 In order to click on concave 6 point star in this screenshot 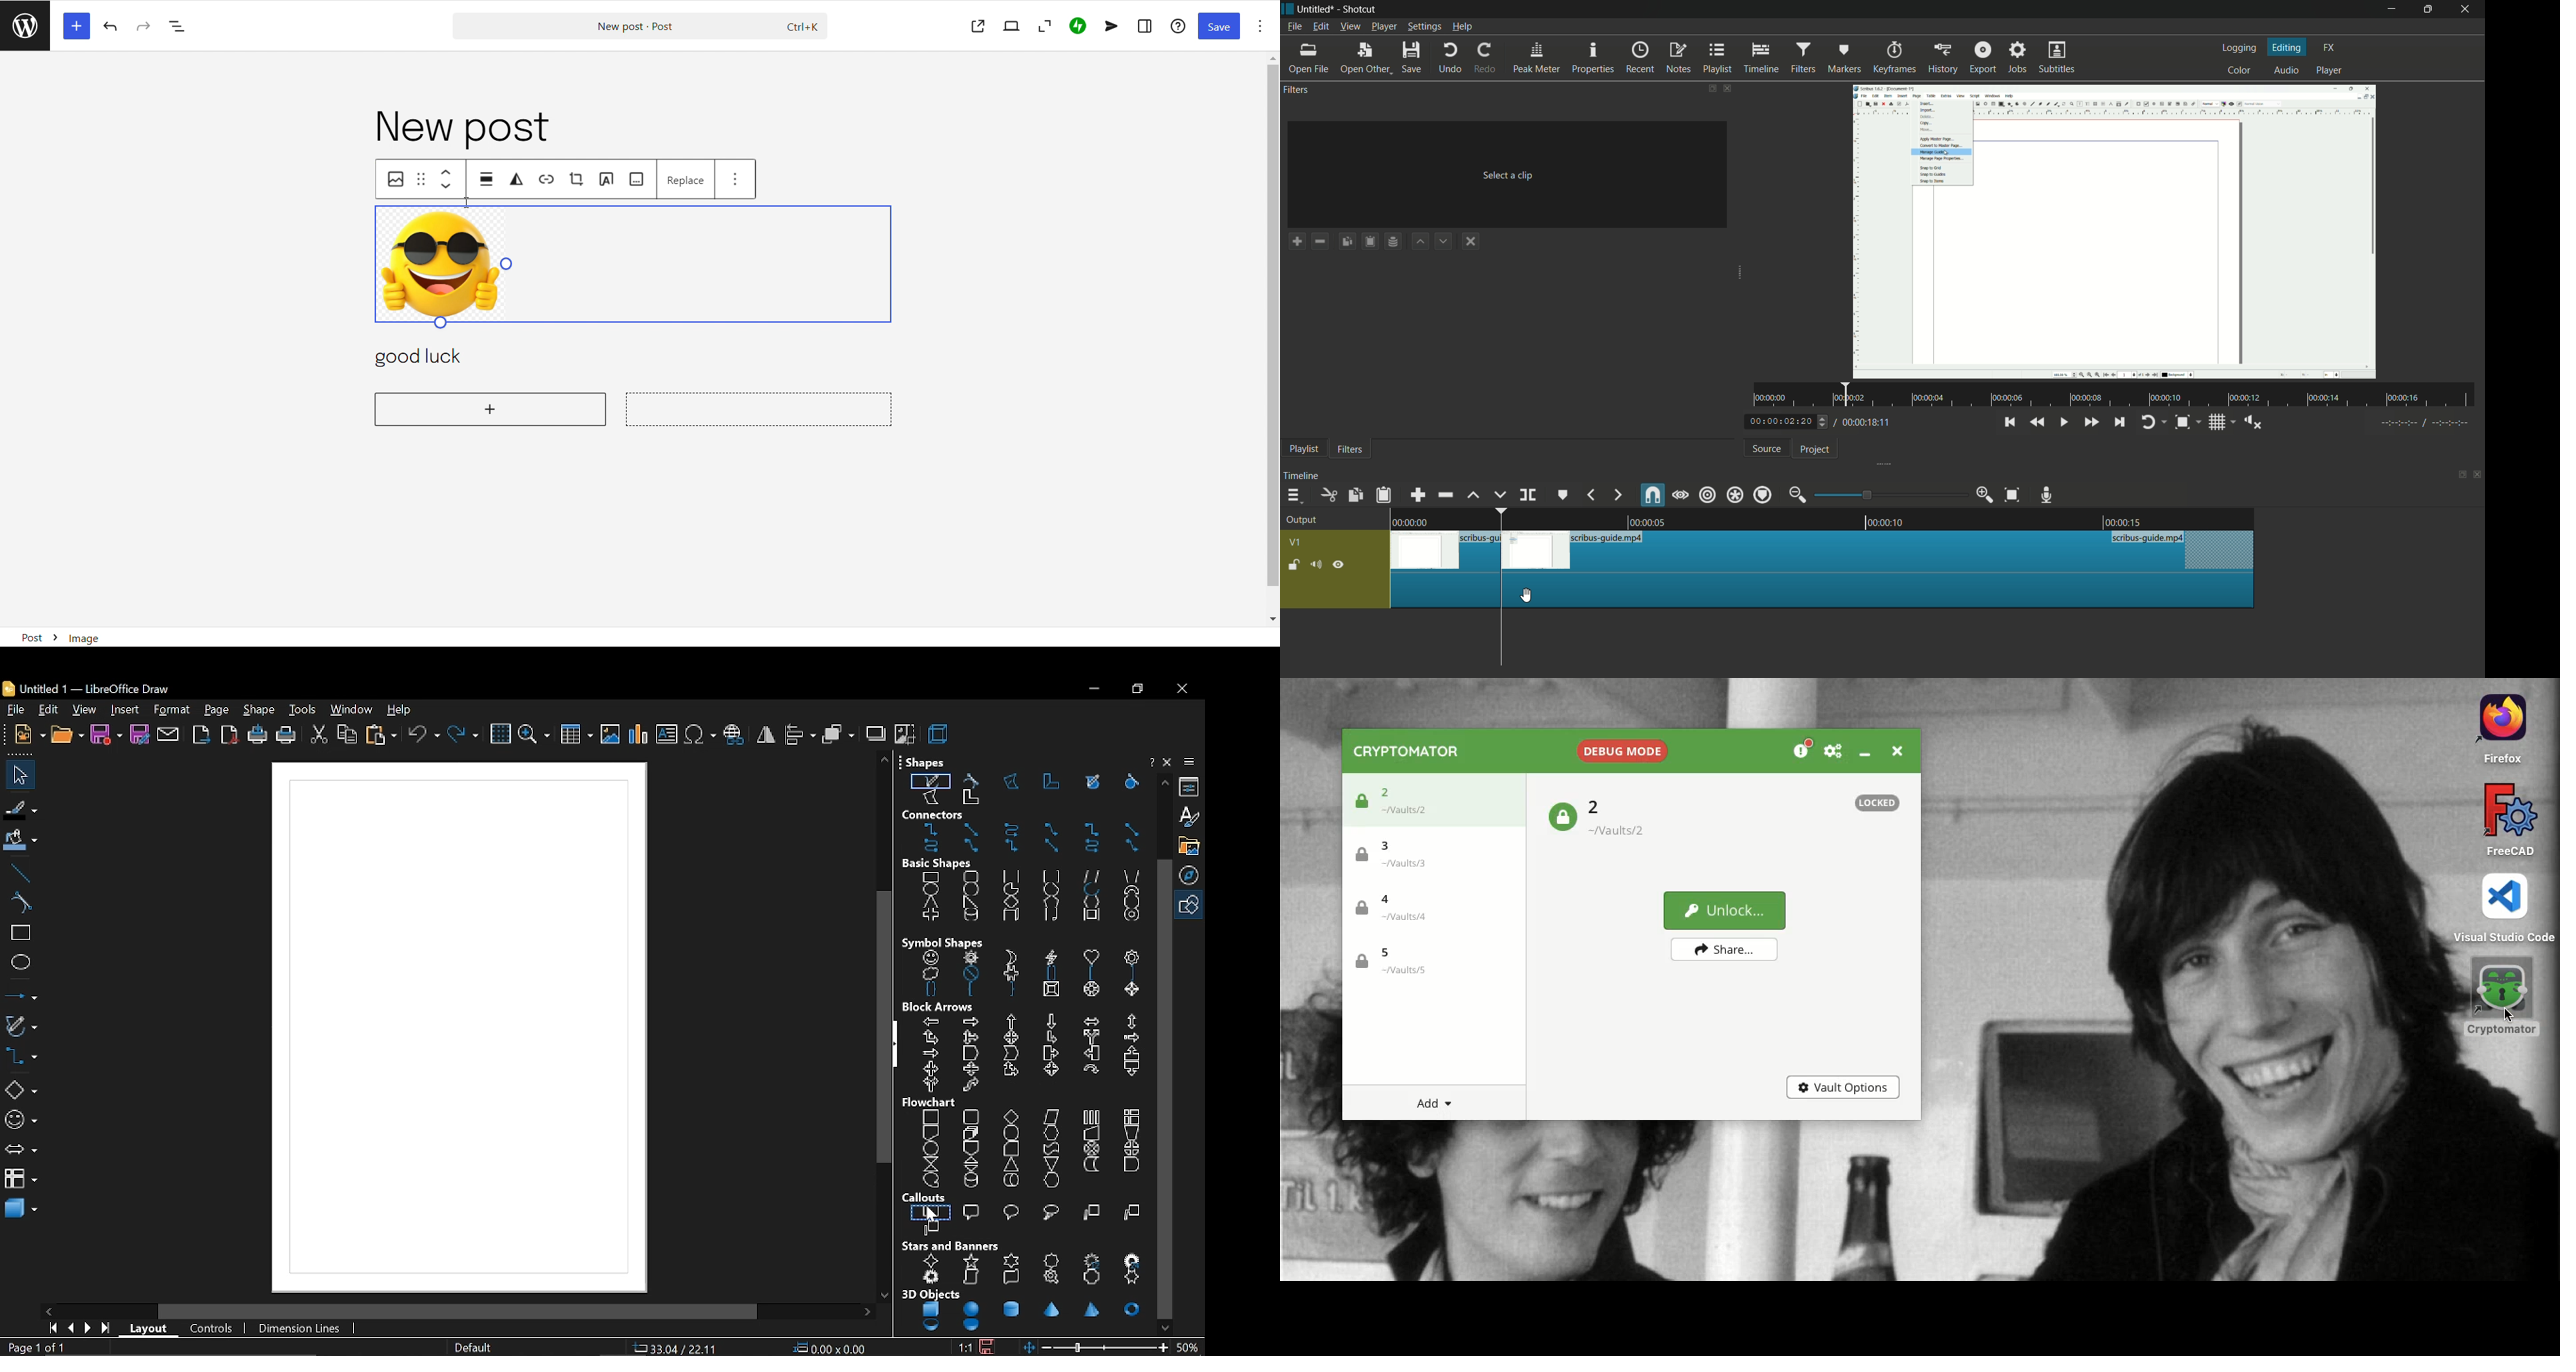, I will do `click(1133, 1278)`.